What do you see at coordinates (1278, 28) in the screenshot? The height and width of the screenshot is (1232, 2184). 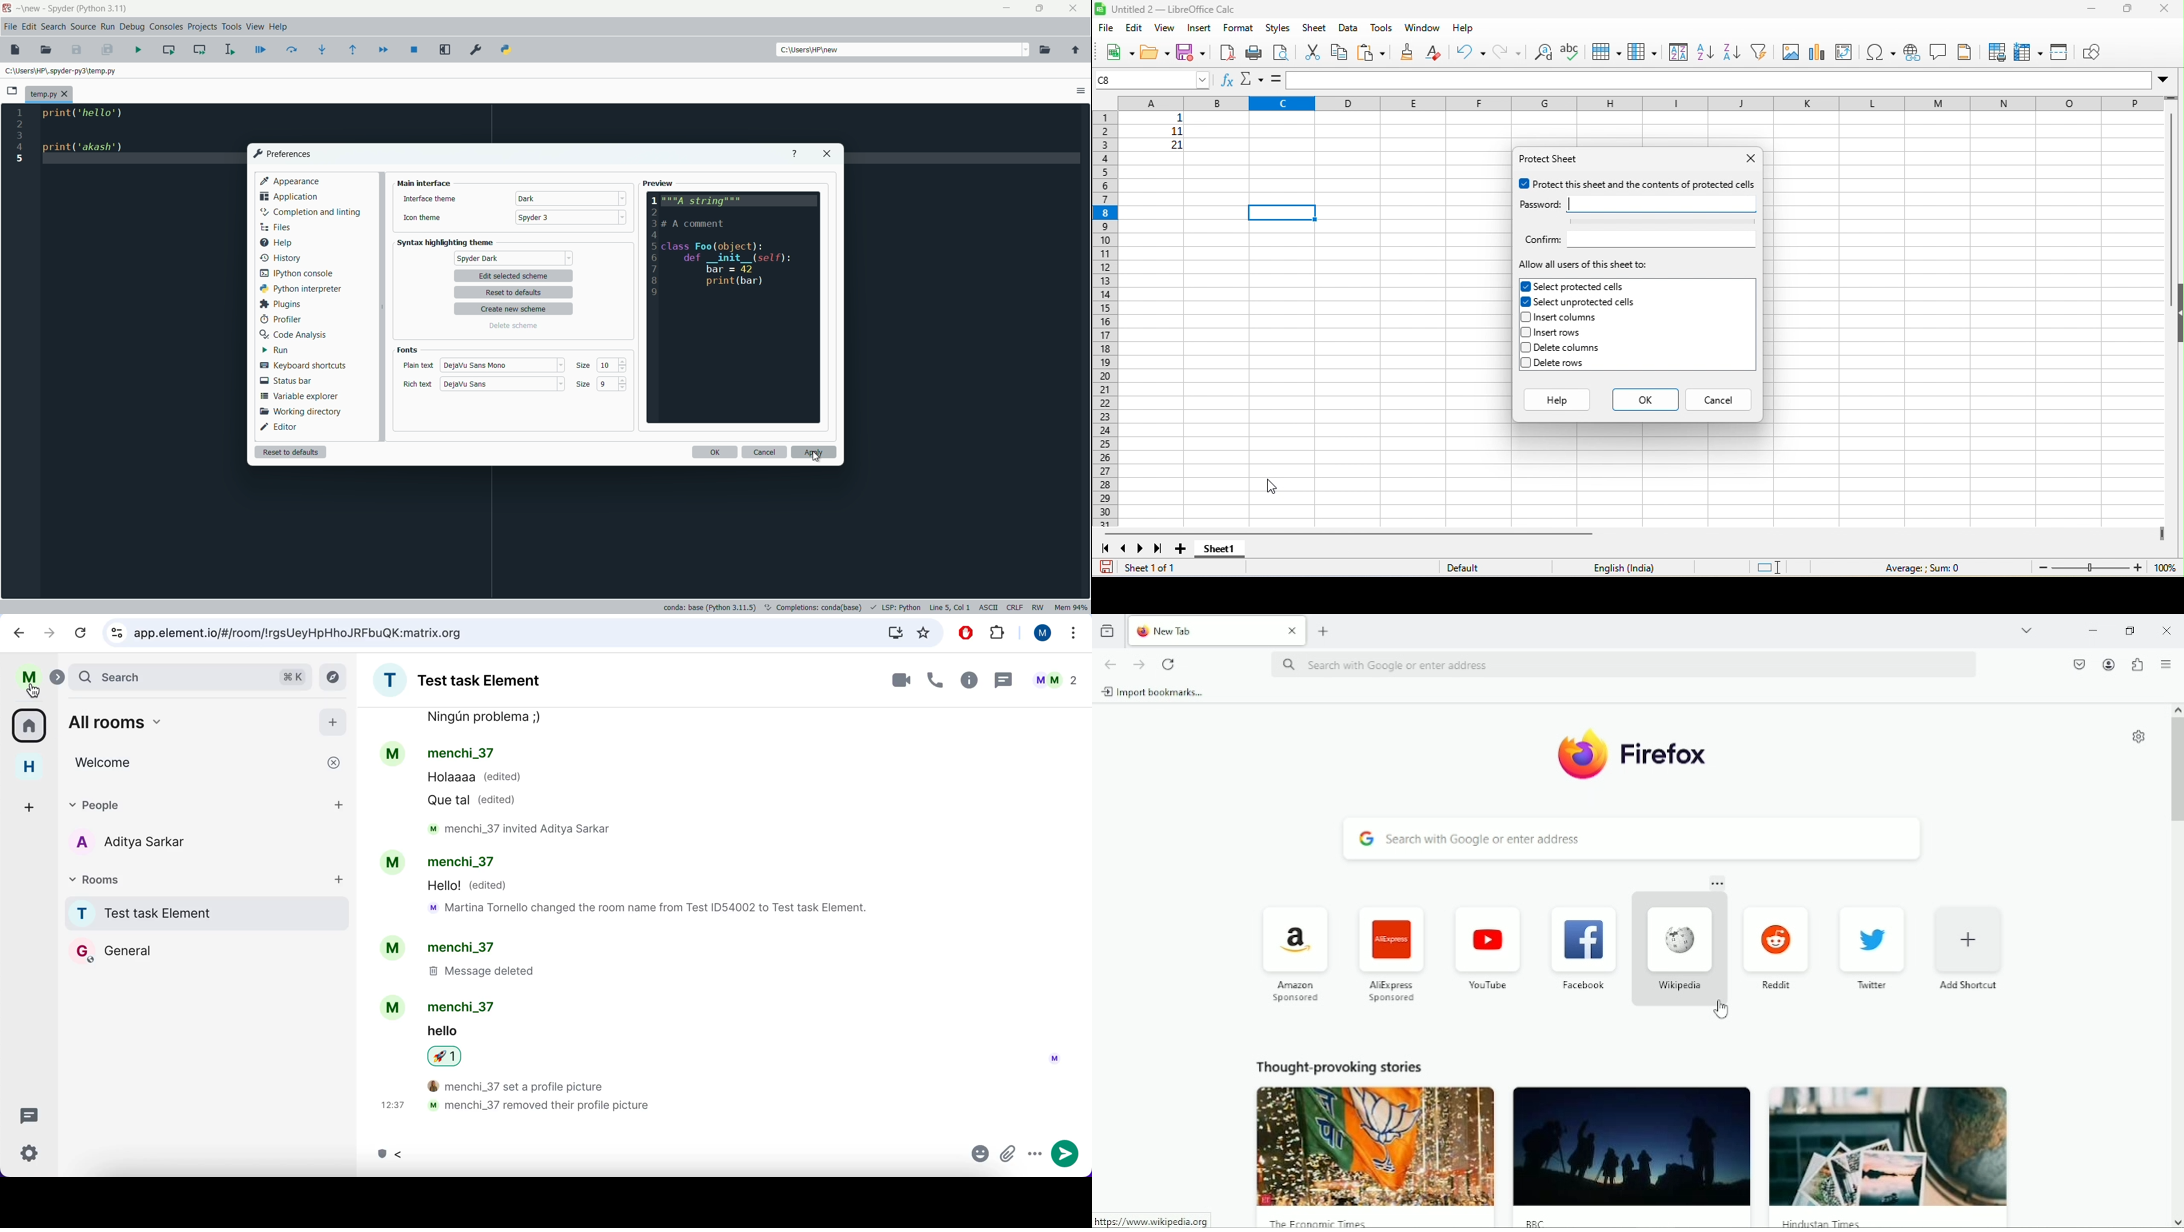 I see `styles` at bounding box center [1278, 28].